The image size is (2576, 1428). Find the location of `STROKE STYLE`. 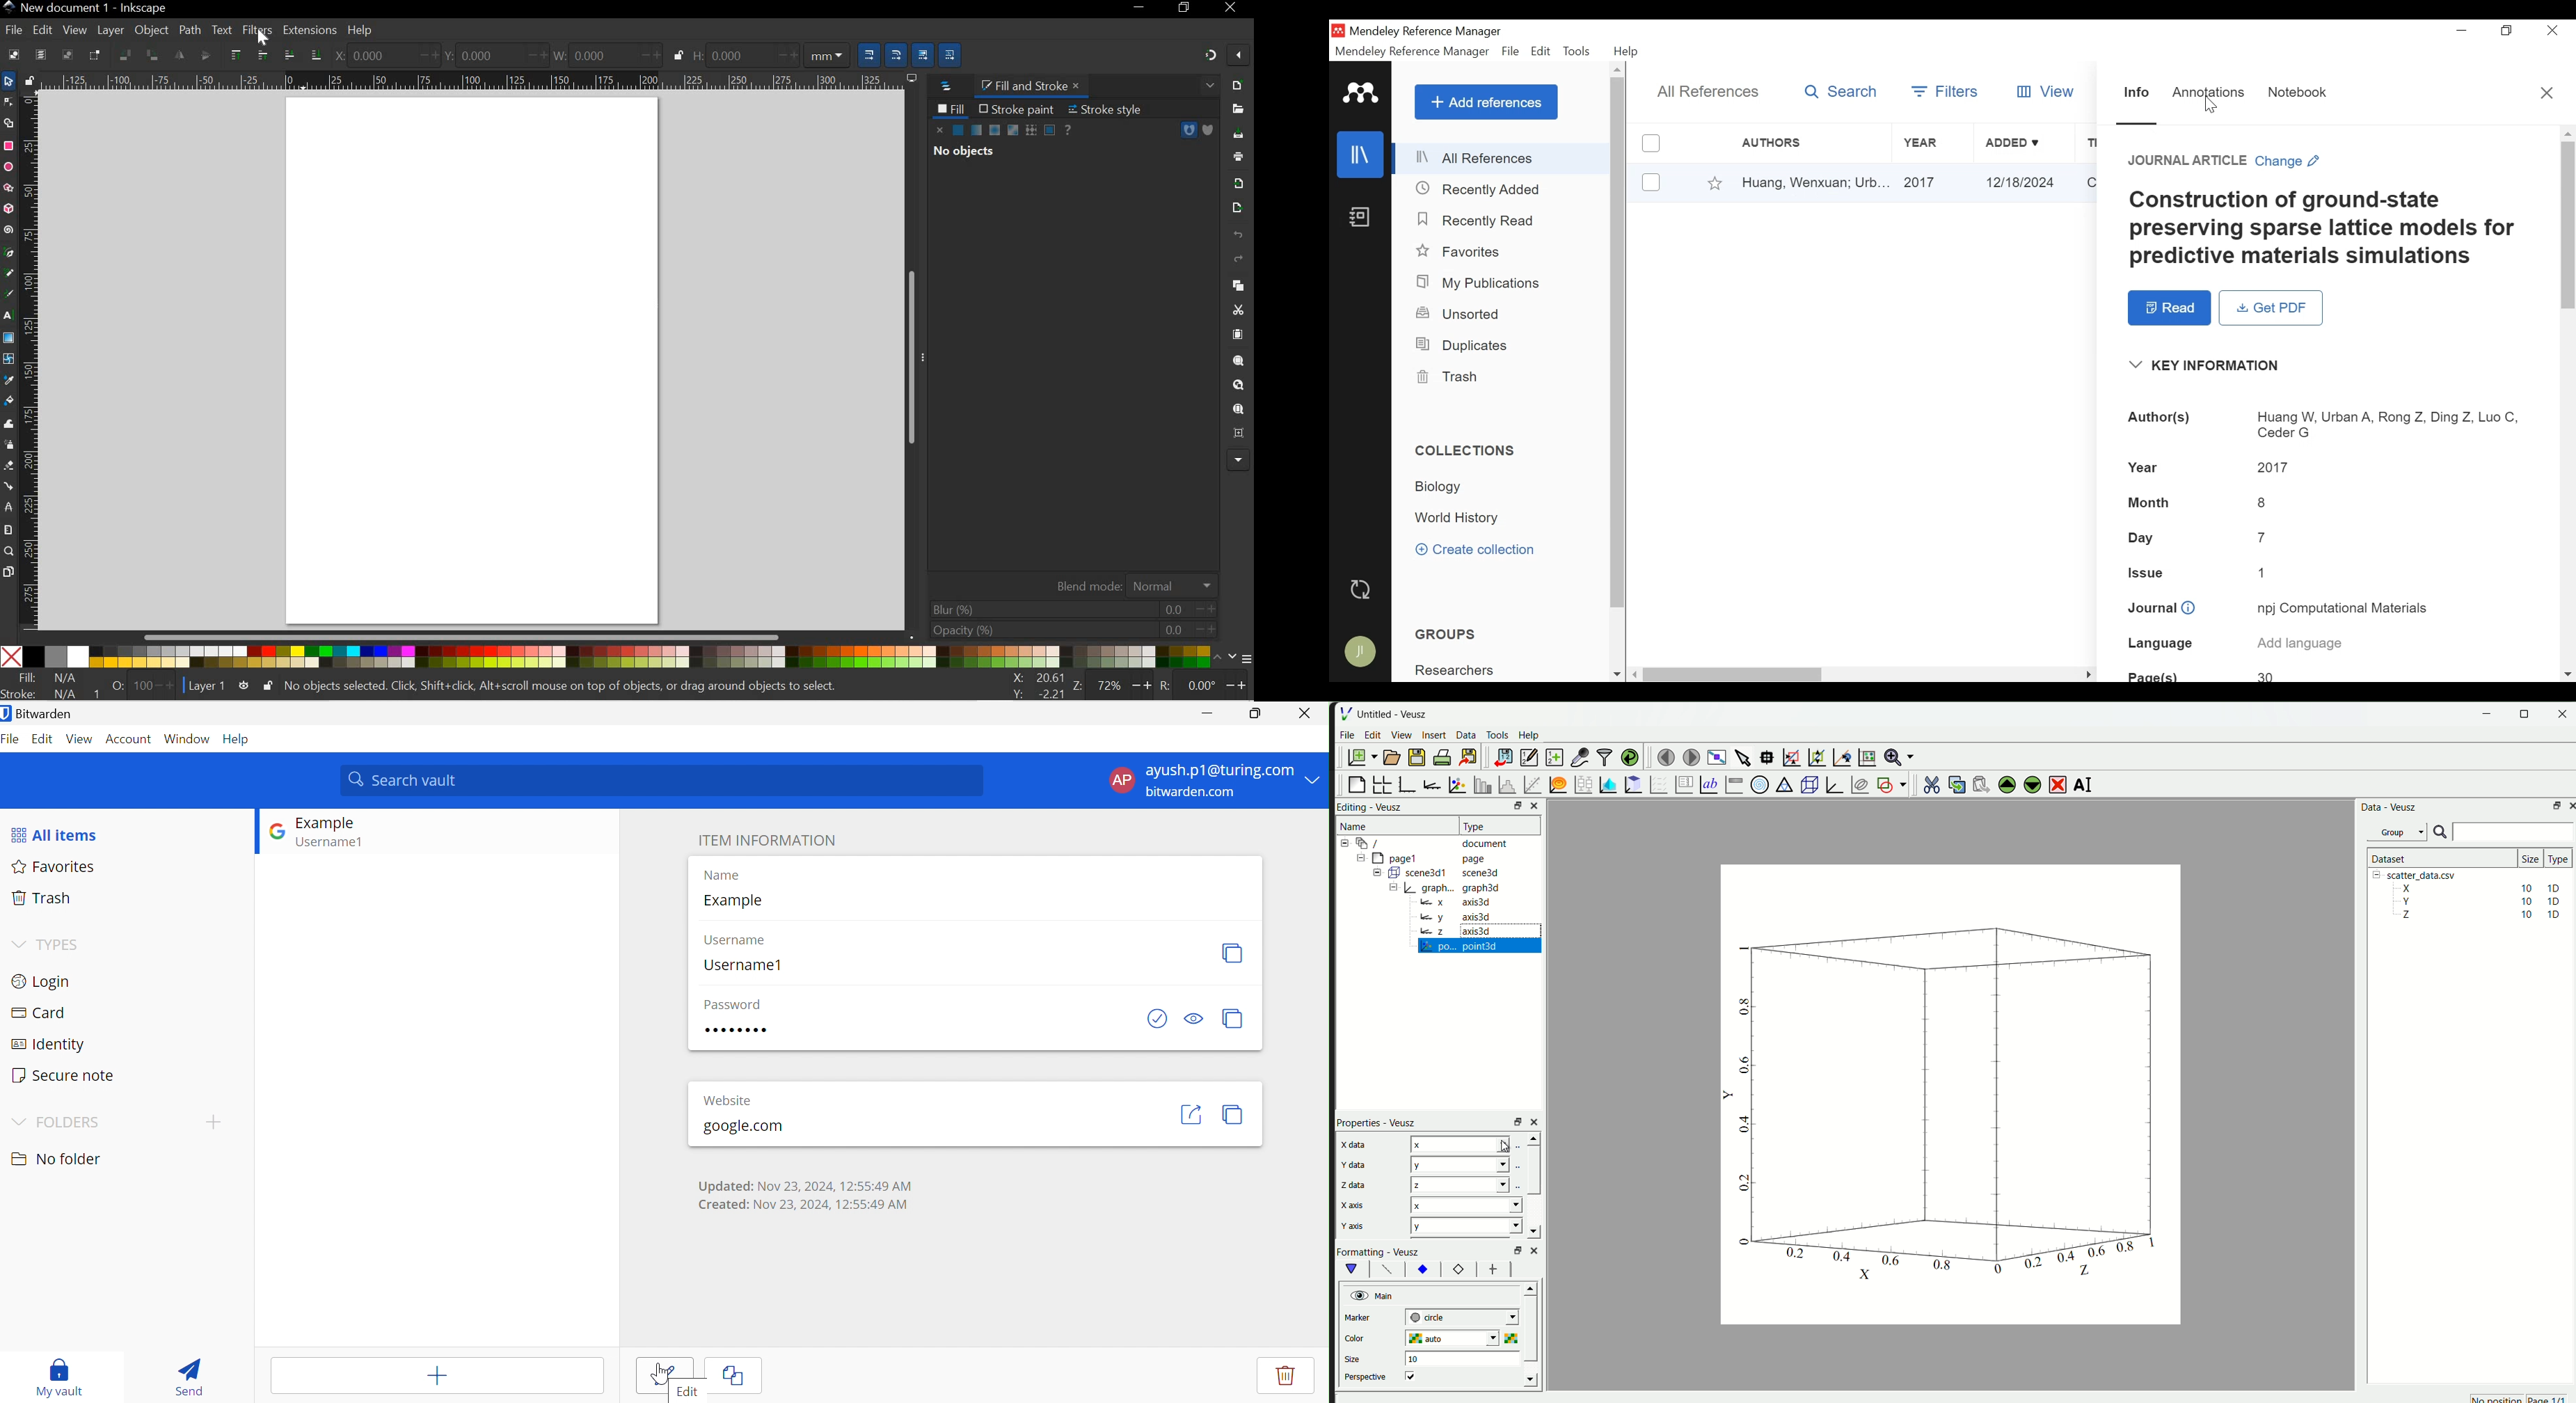

STROKE STYLE is located at coordinates (1110, 109).